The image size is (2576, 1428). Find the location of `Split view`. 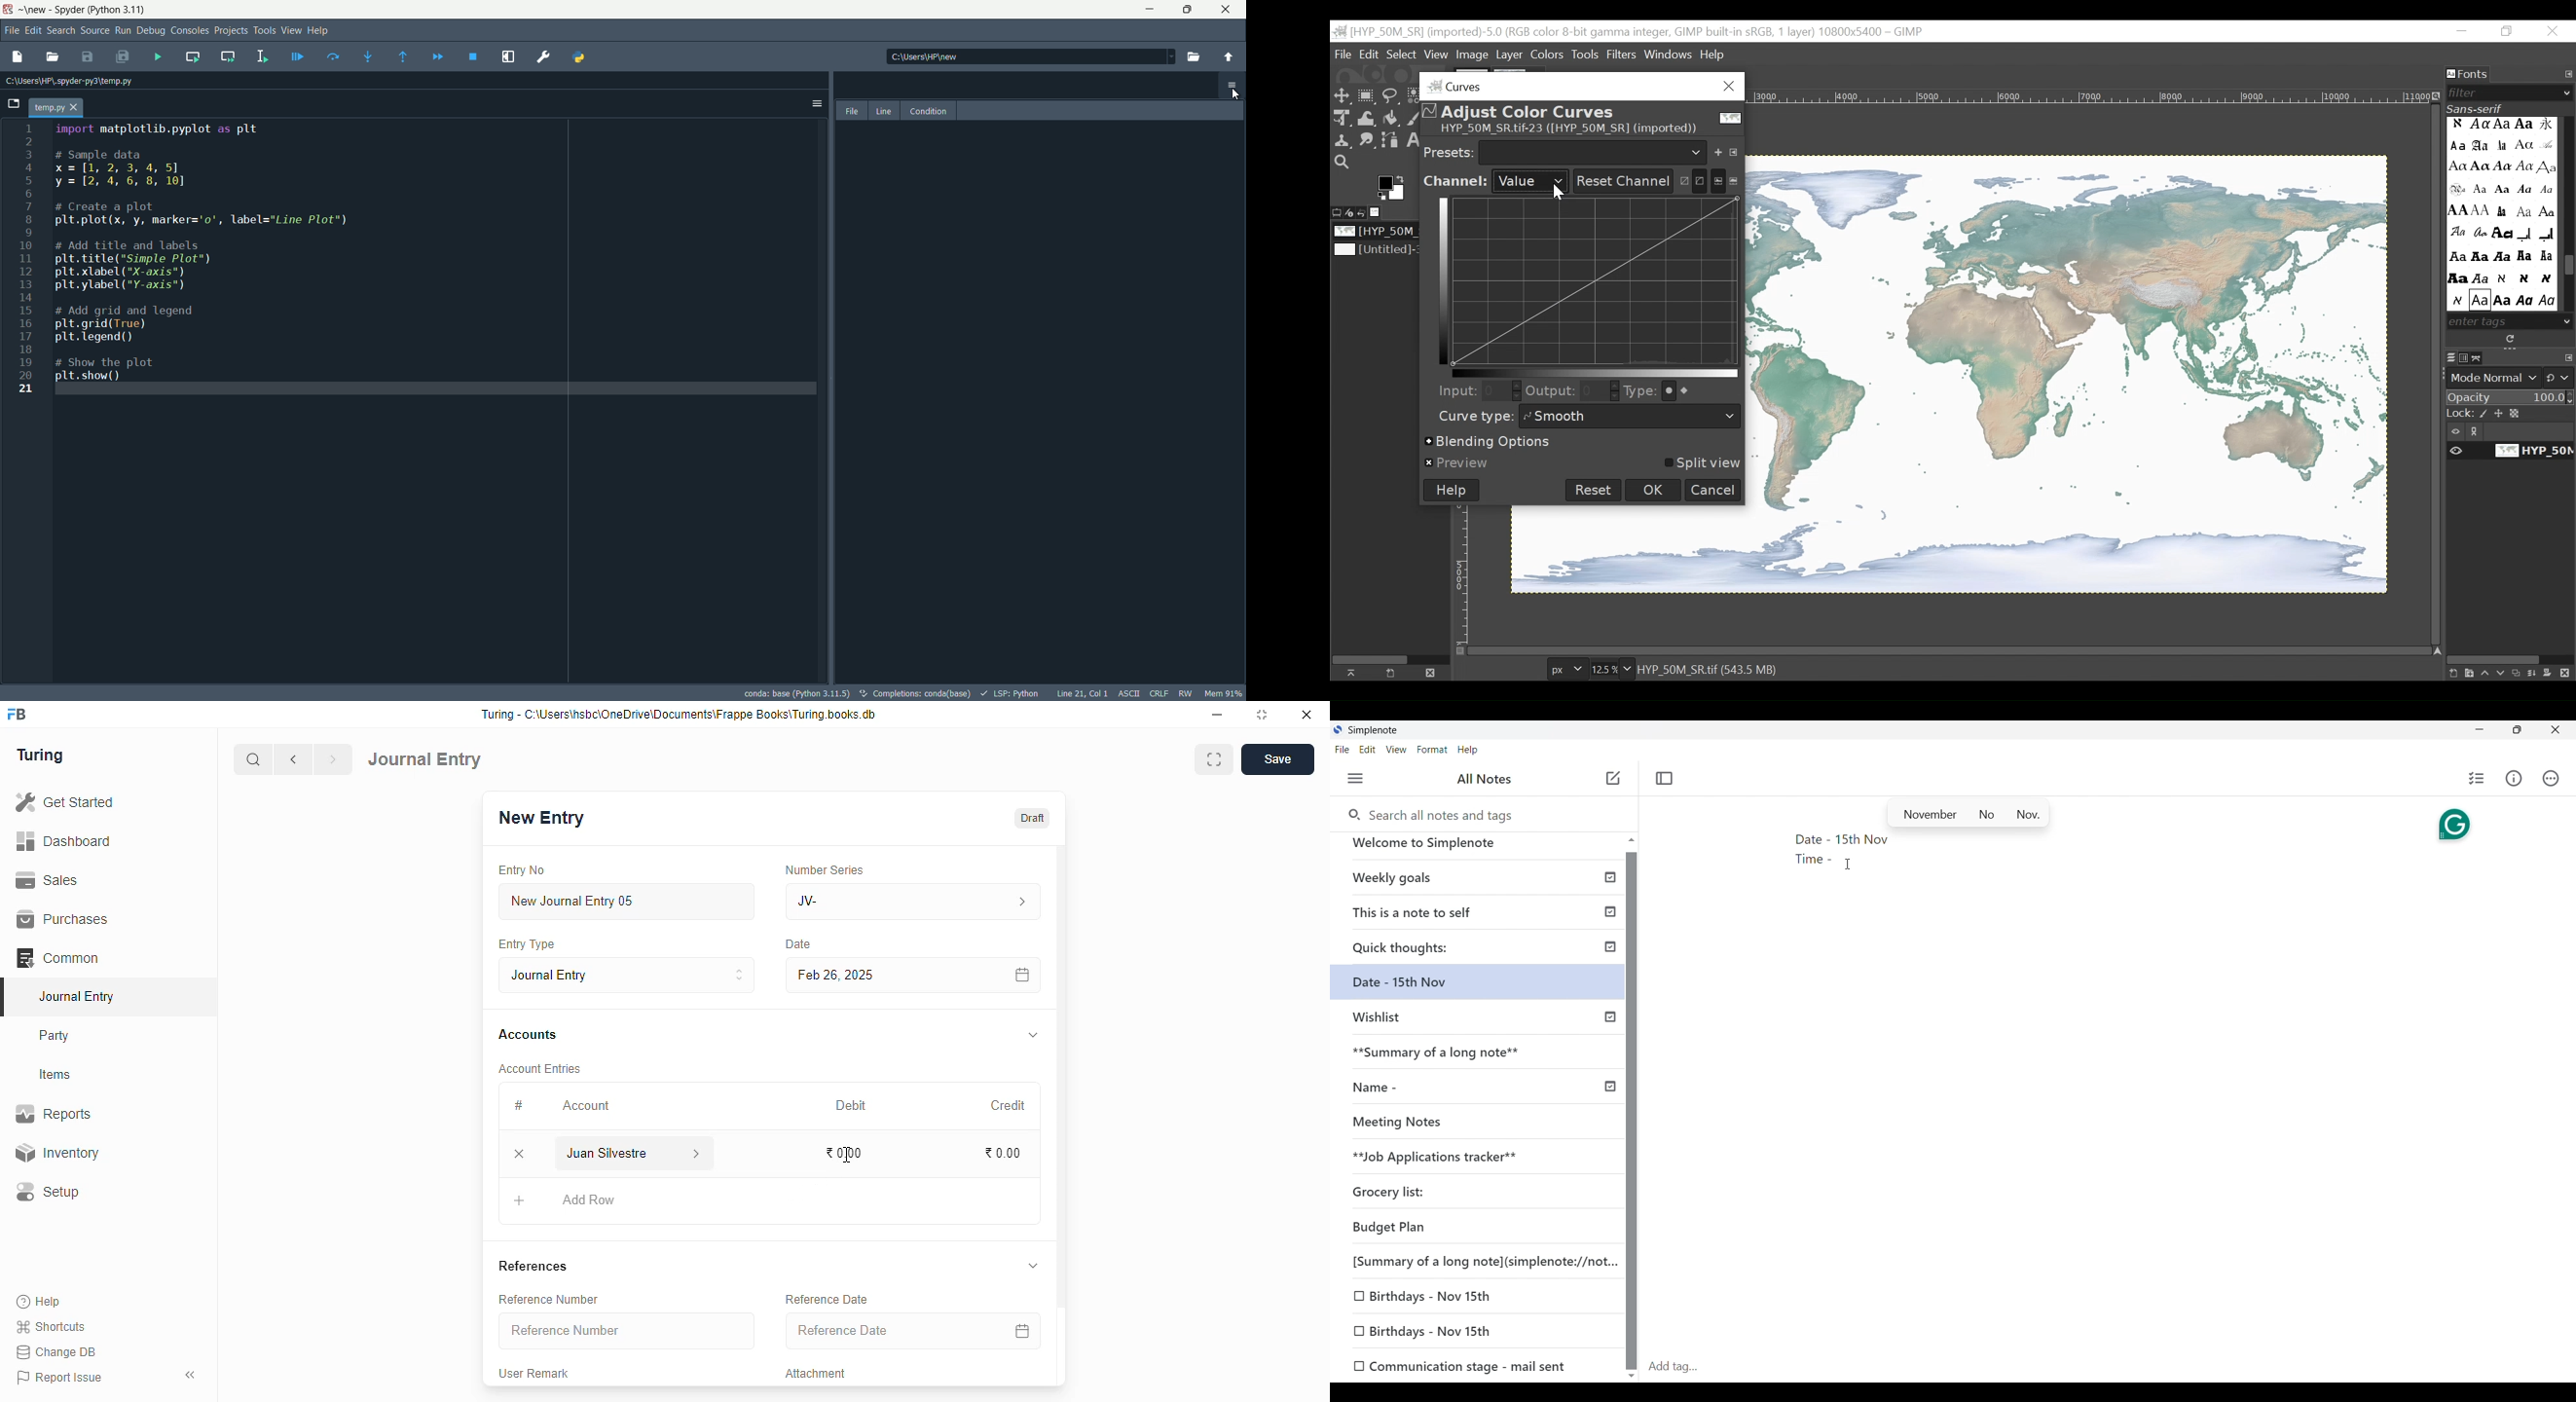

Split view is located at coordinates (1700, 463).